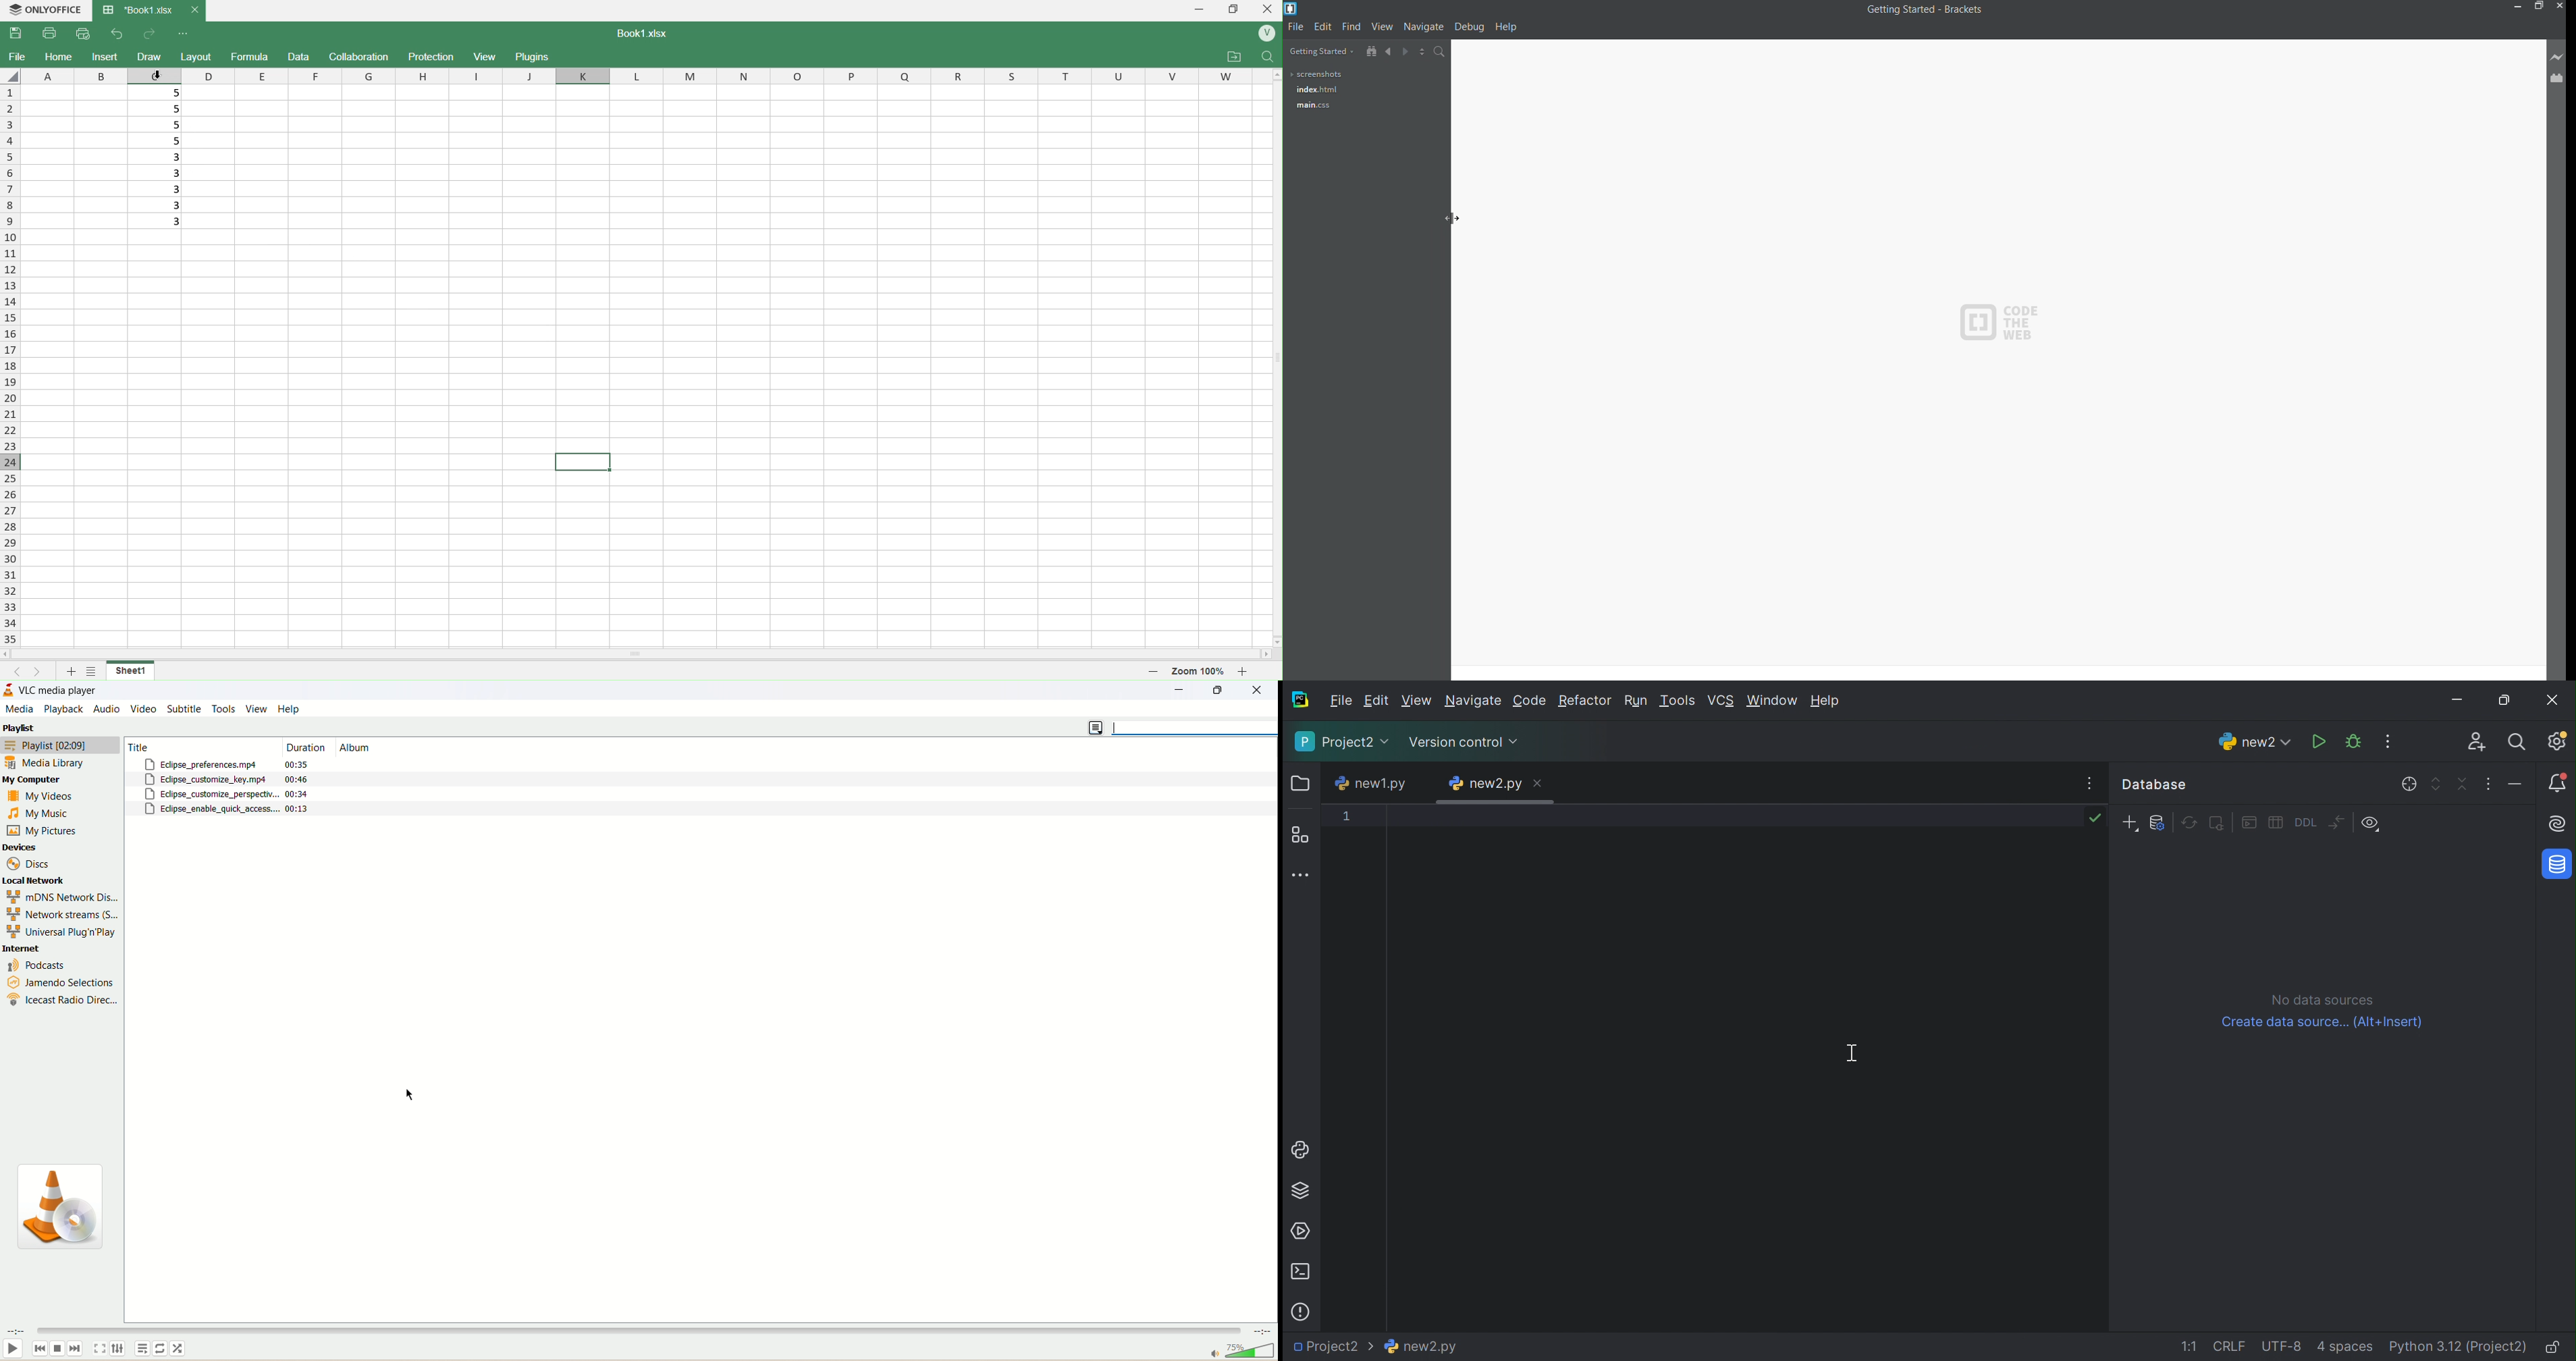 The image size is (2576, 1372). I want to click on main css, so click(1312, 106).